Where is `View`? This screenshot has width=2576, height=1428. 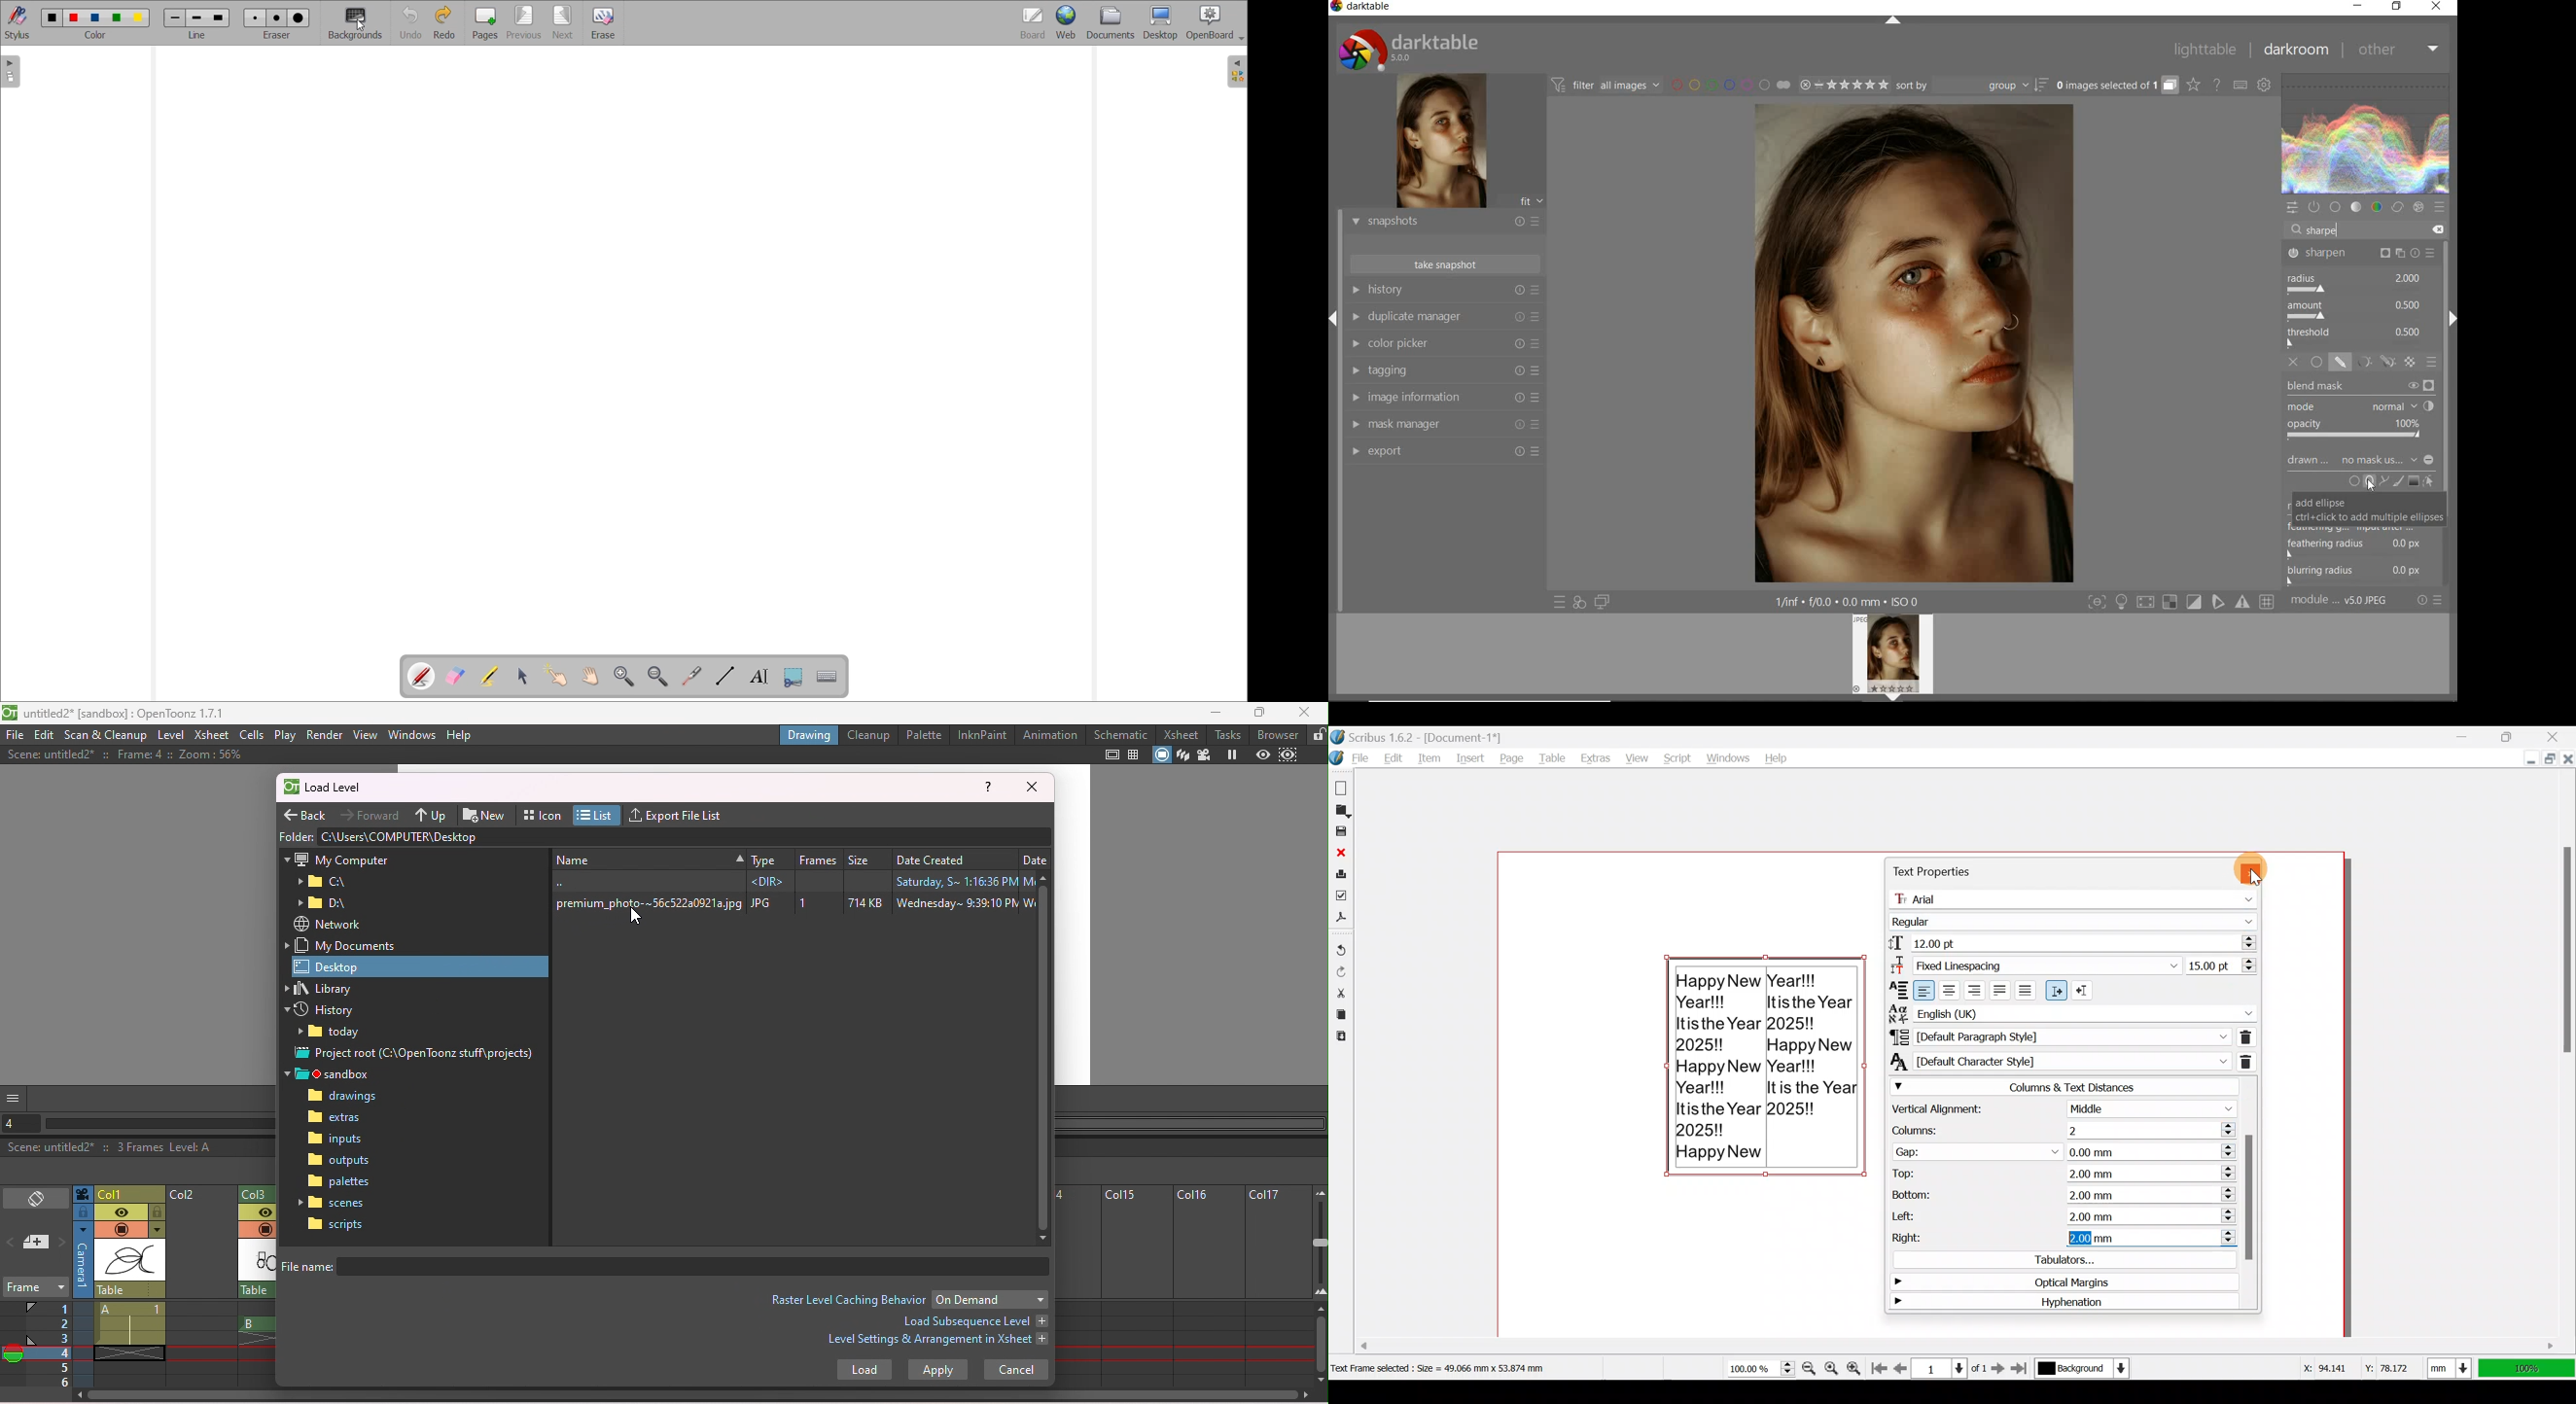 View is located at coordinates (366, 734).